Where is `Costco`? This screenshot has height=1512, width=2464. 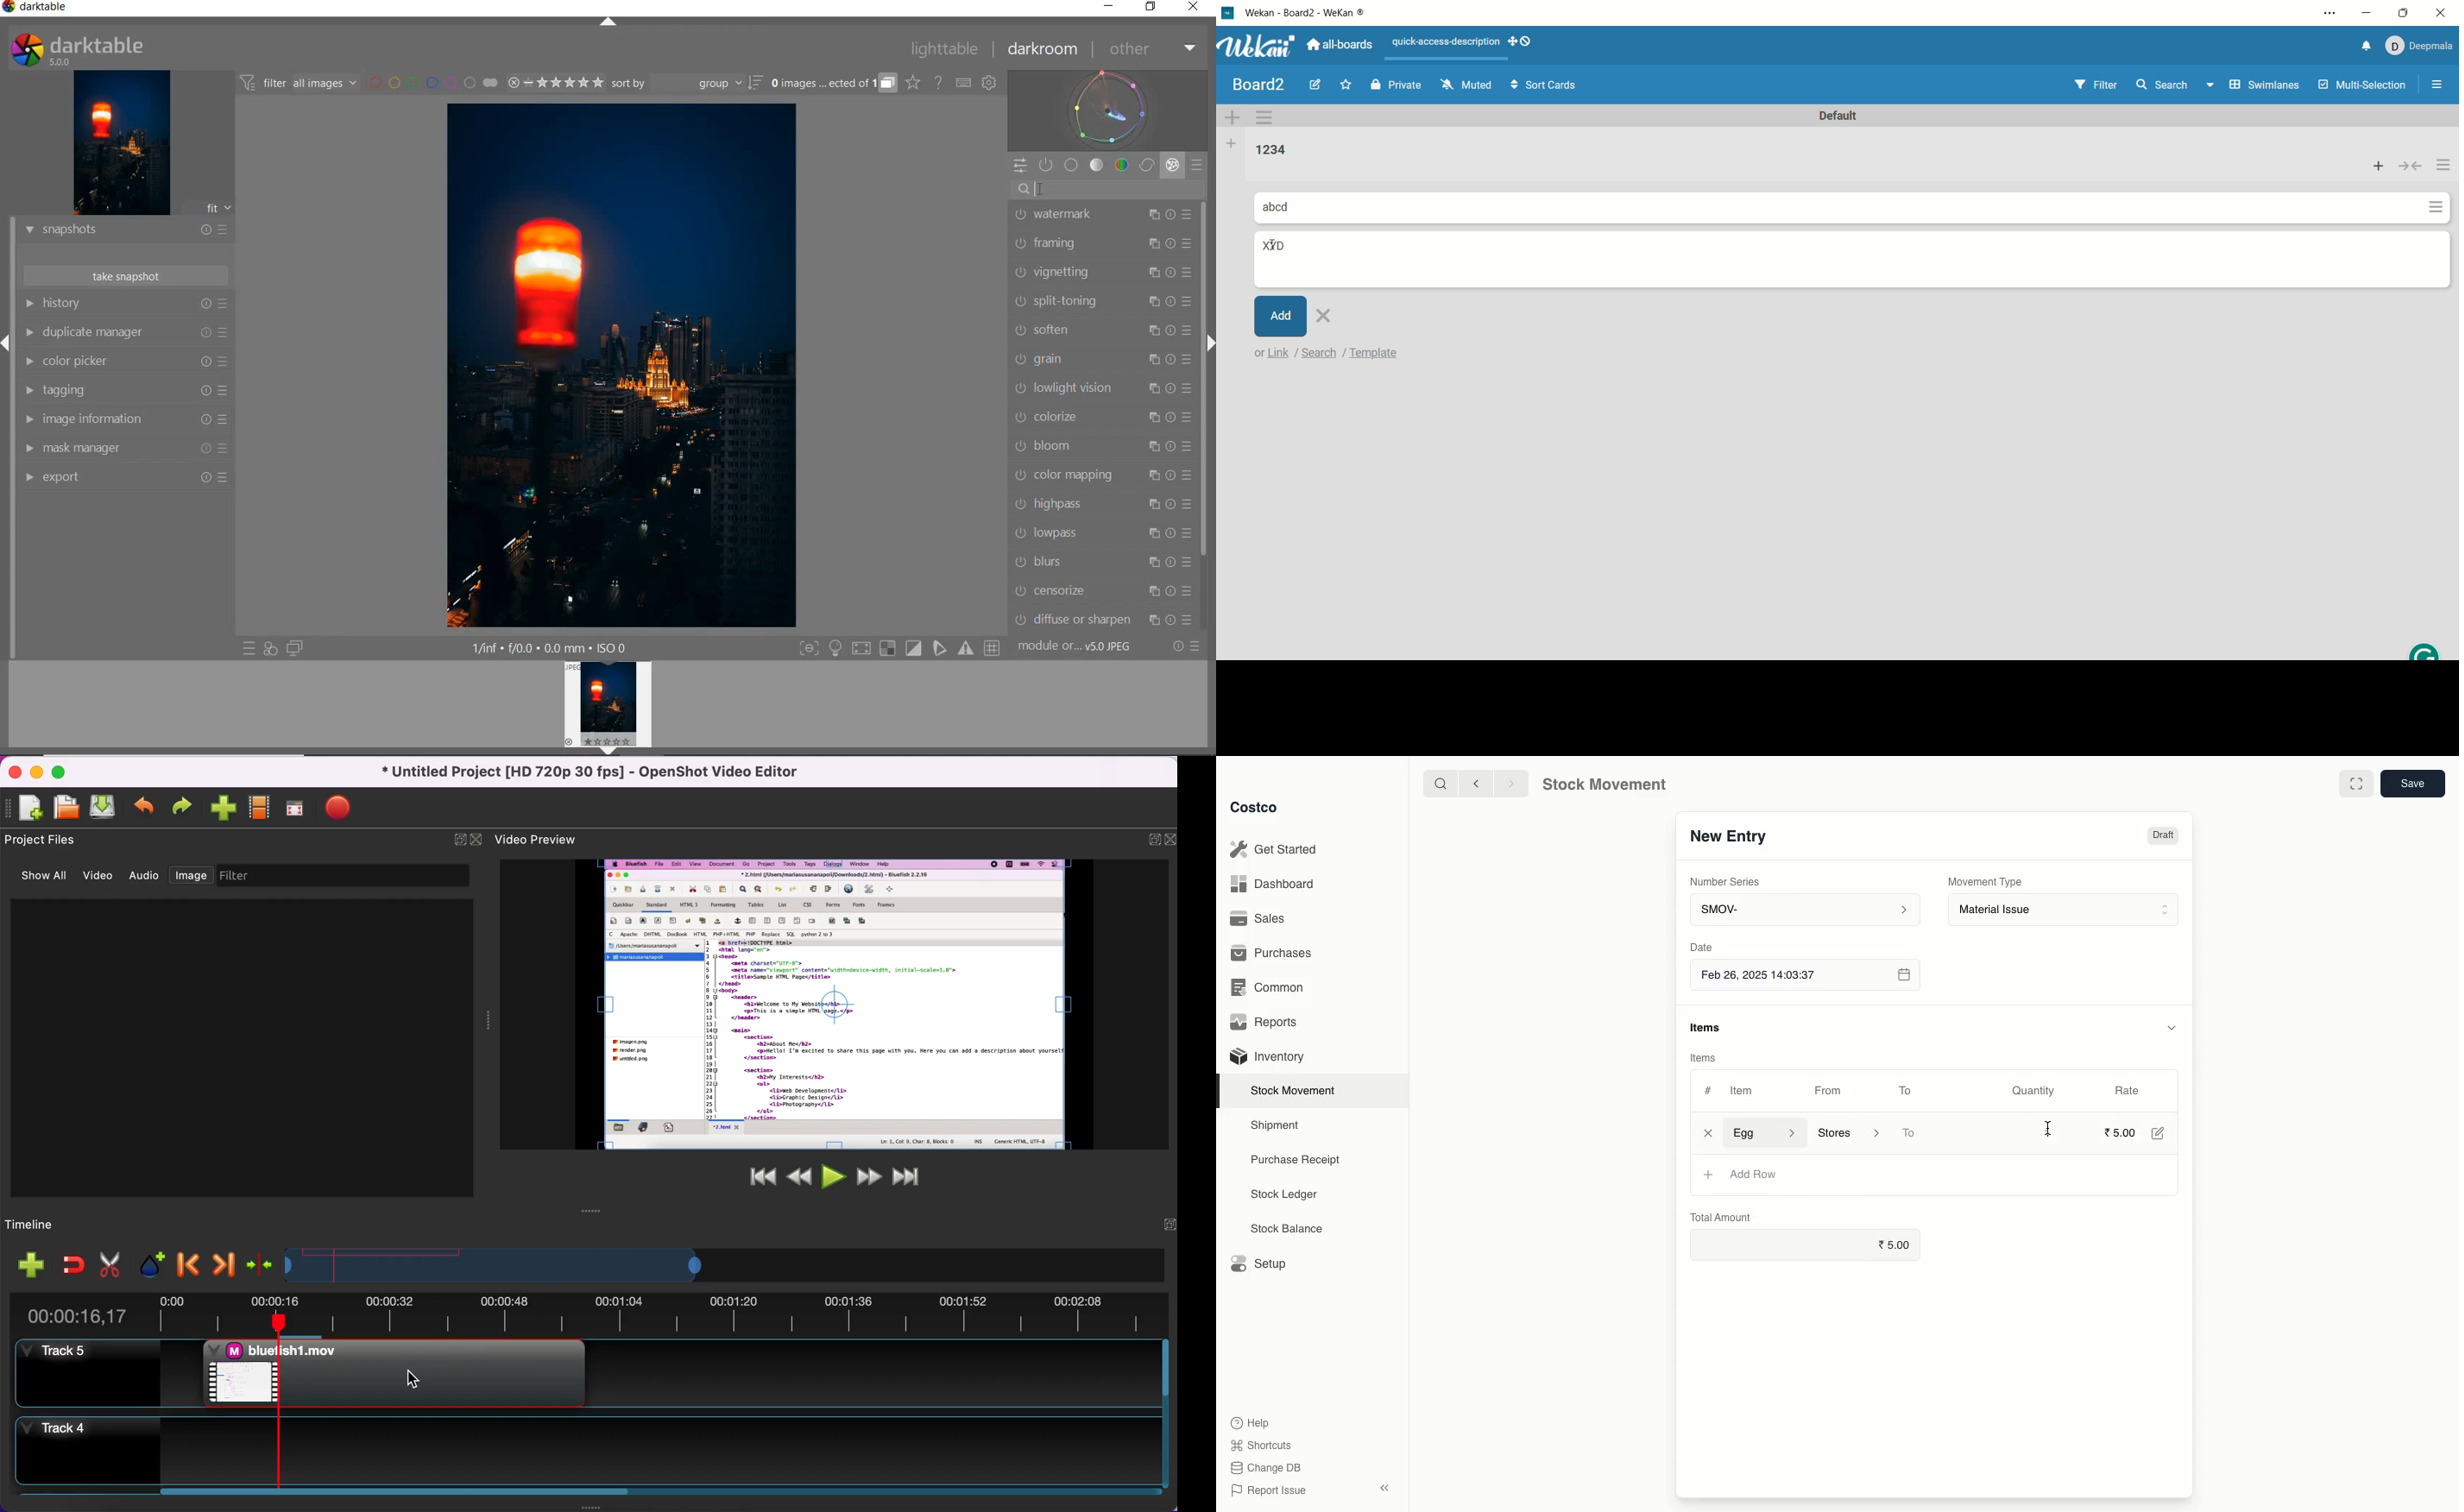 Costco is located at coordinates (1255, 808).